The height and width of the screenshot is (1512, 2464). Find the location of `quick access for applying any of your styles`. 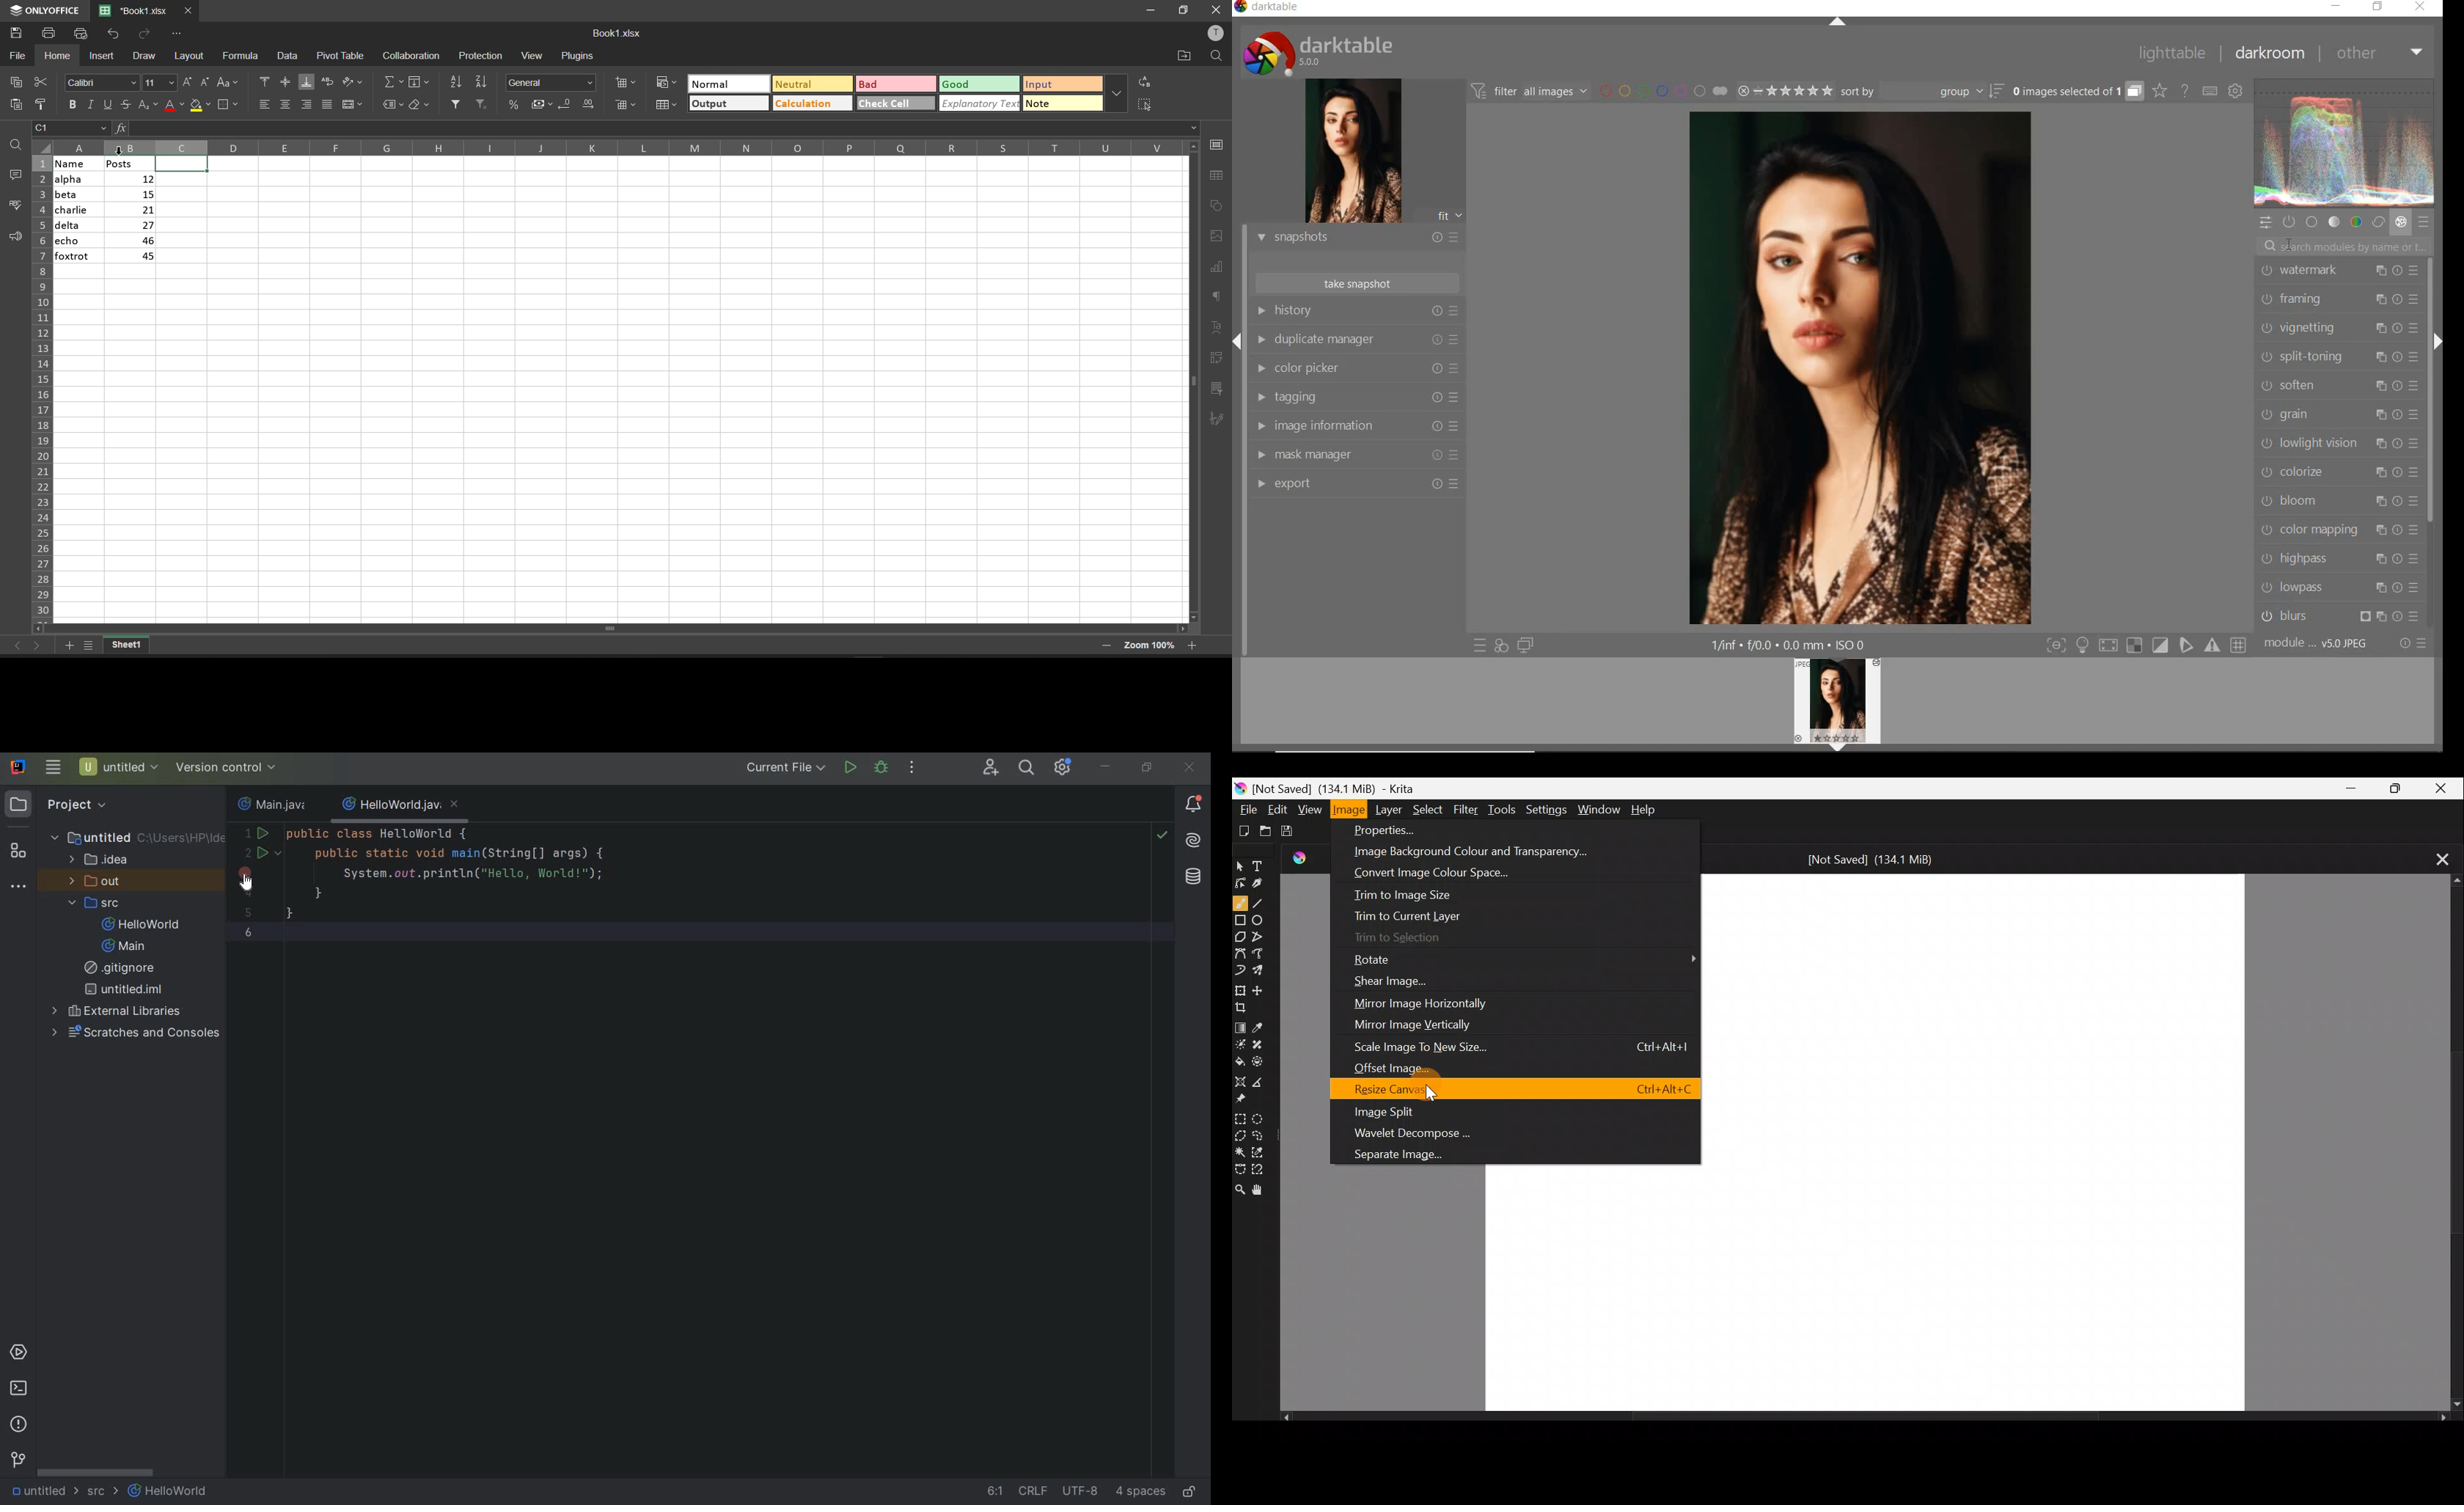

quick access for applying any of your styles is located at coordinates (1501, 646).